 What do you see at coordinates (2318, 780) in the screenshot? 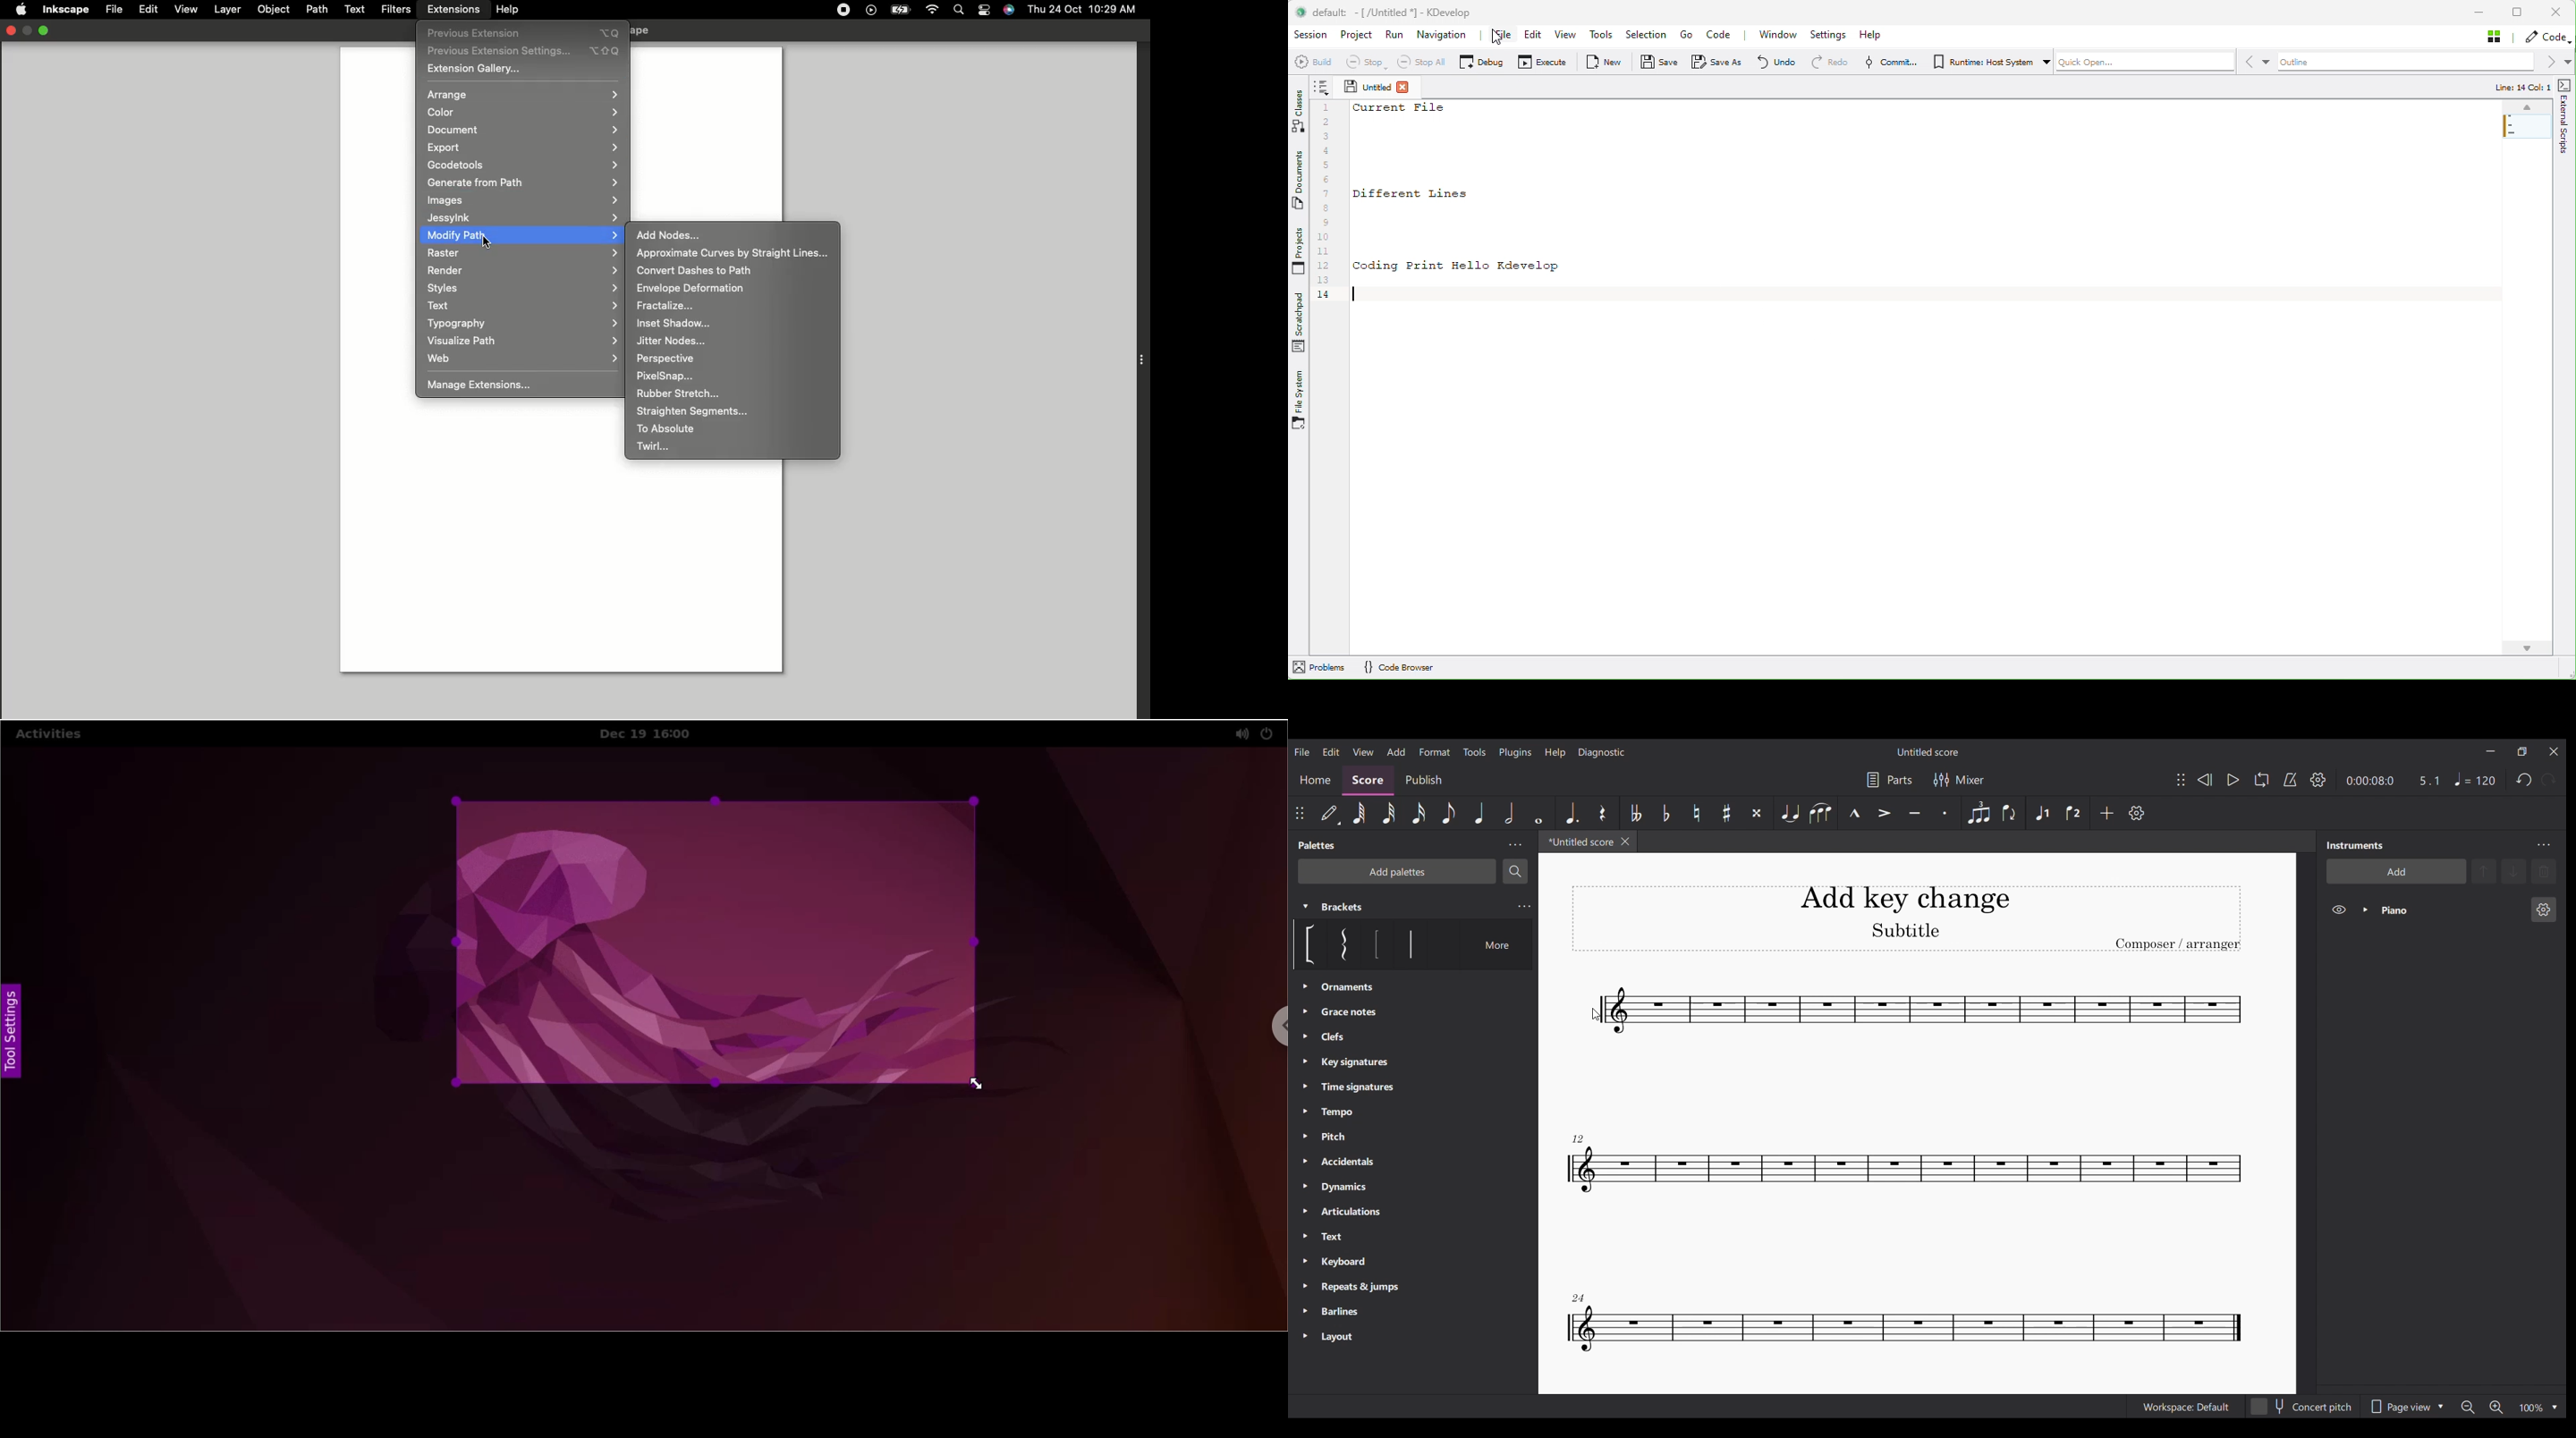
I see `Show/Hide tools` at bounding box center [2318, 780].